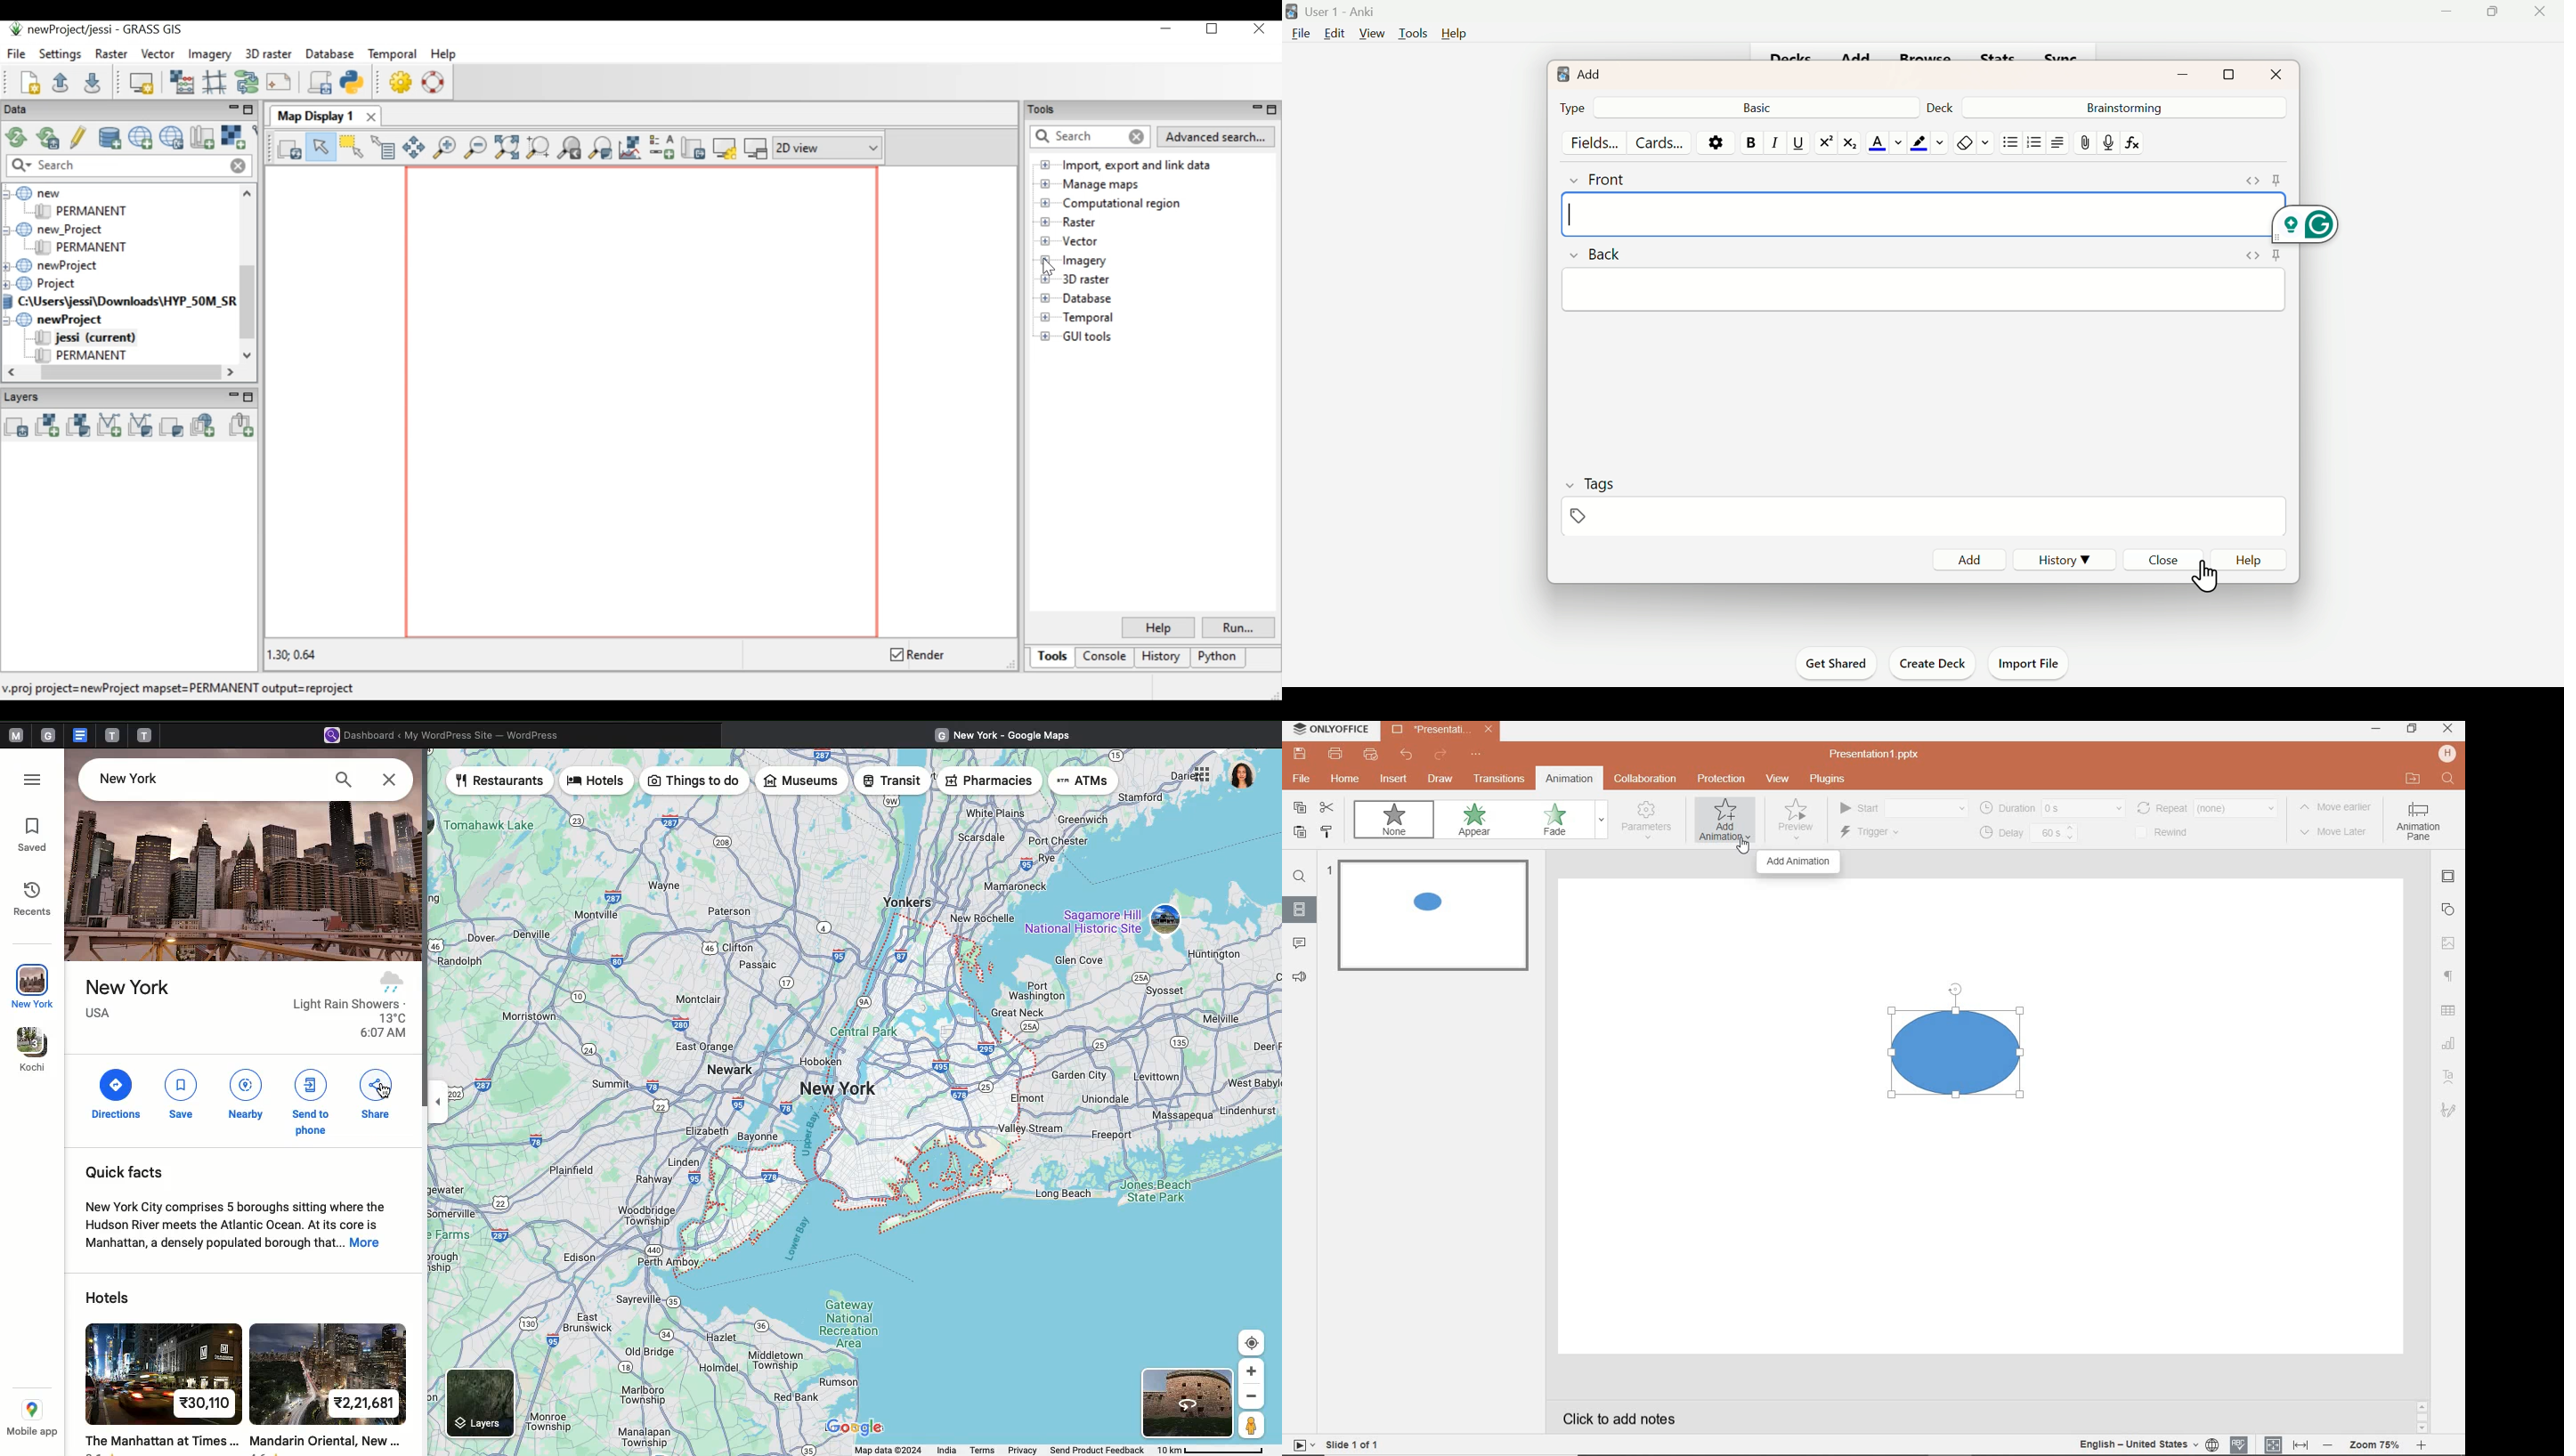 This screenshot has width=2576, height=1456. What do you see at coordinates (1569, 213) in the screenshot?
I see `cursor` at bounding box center [1569, 213].